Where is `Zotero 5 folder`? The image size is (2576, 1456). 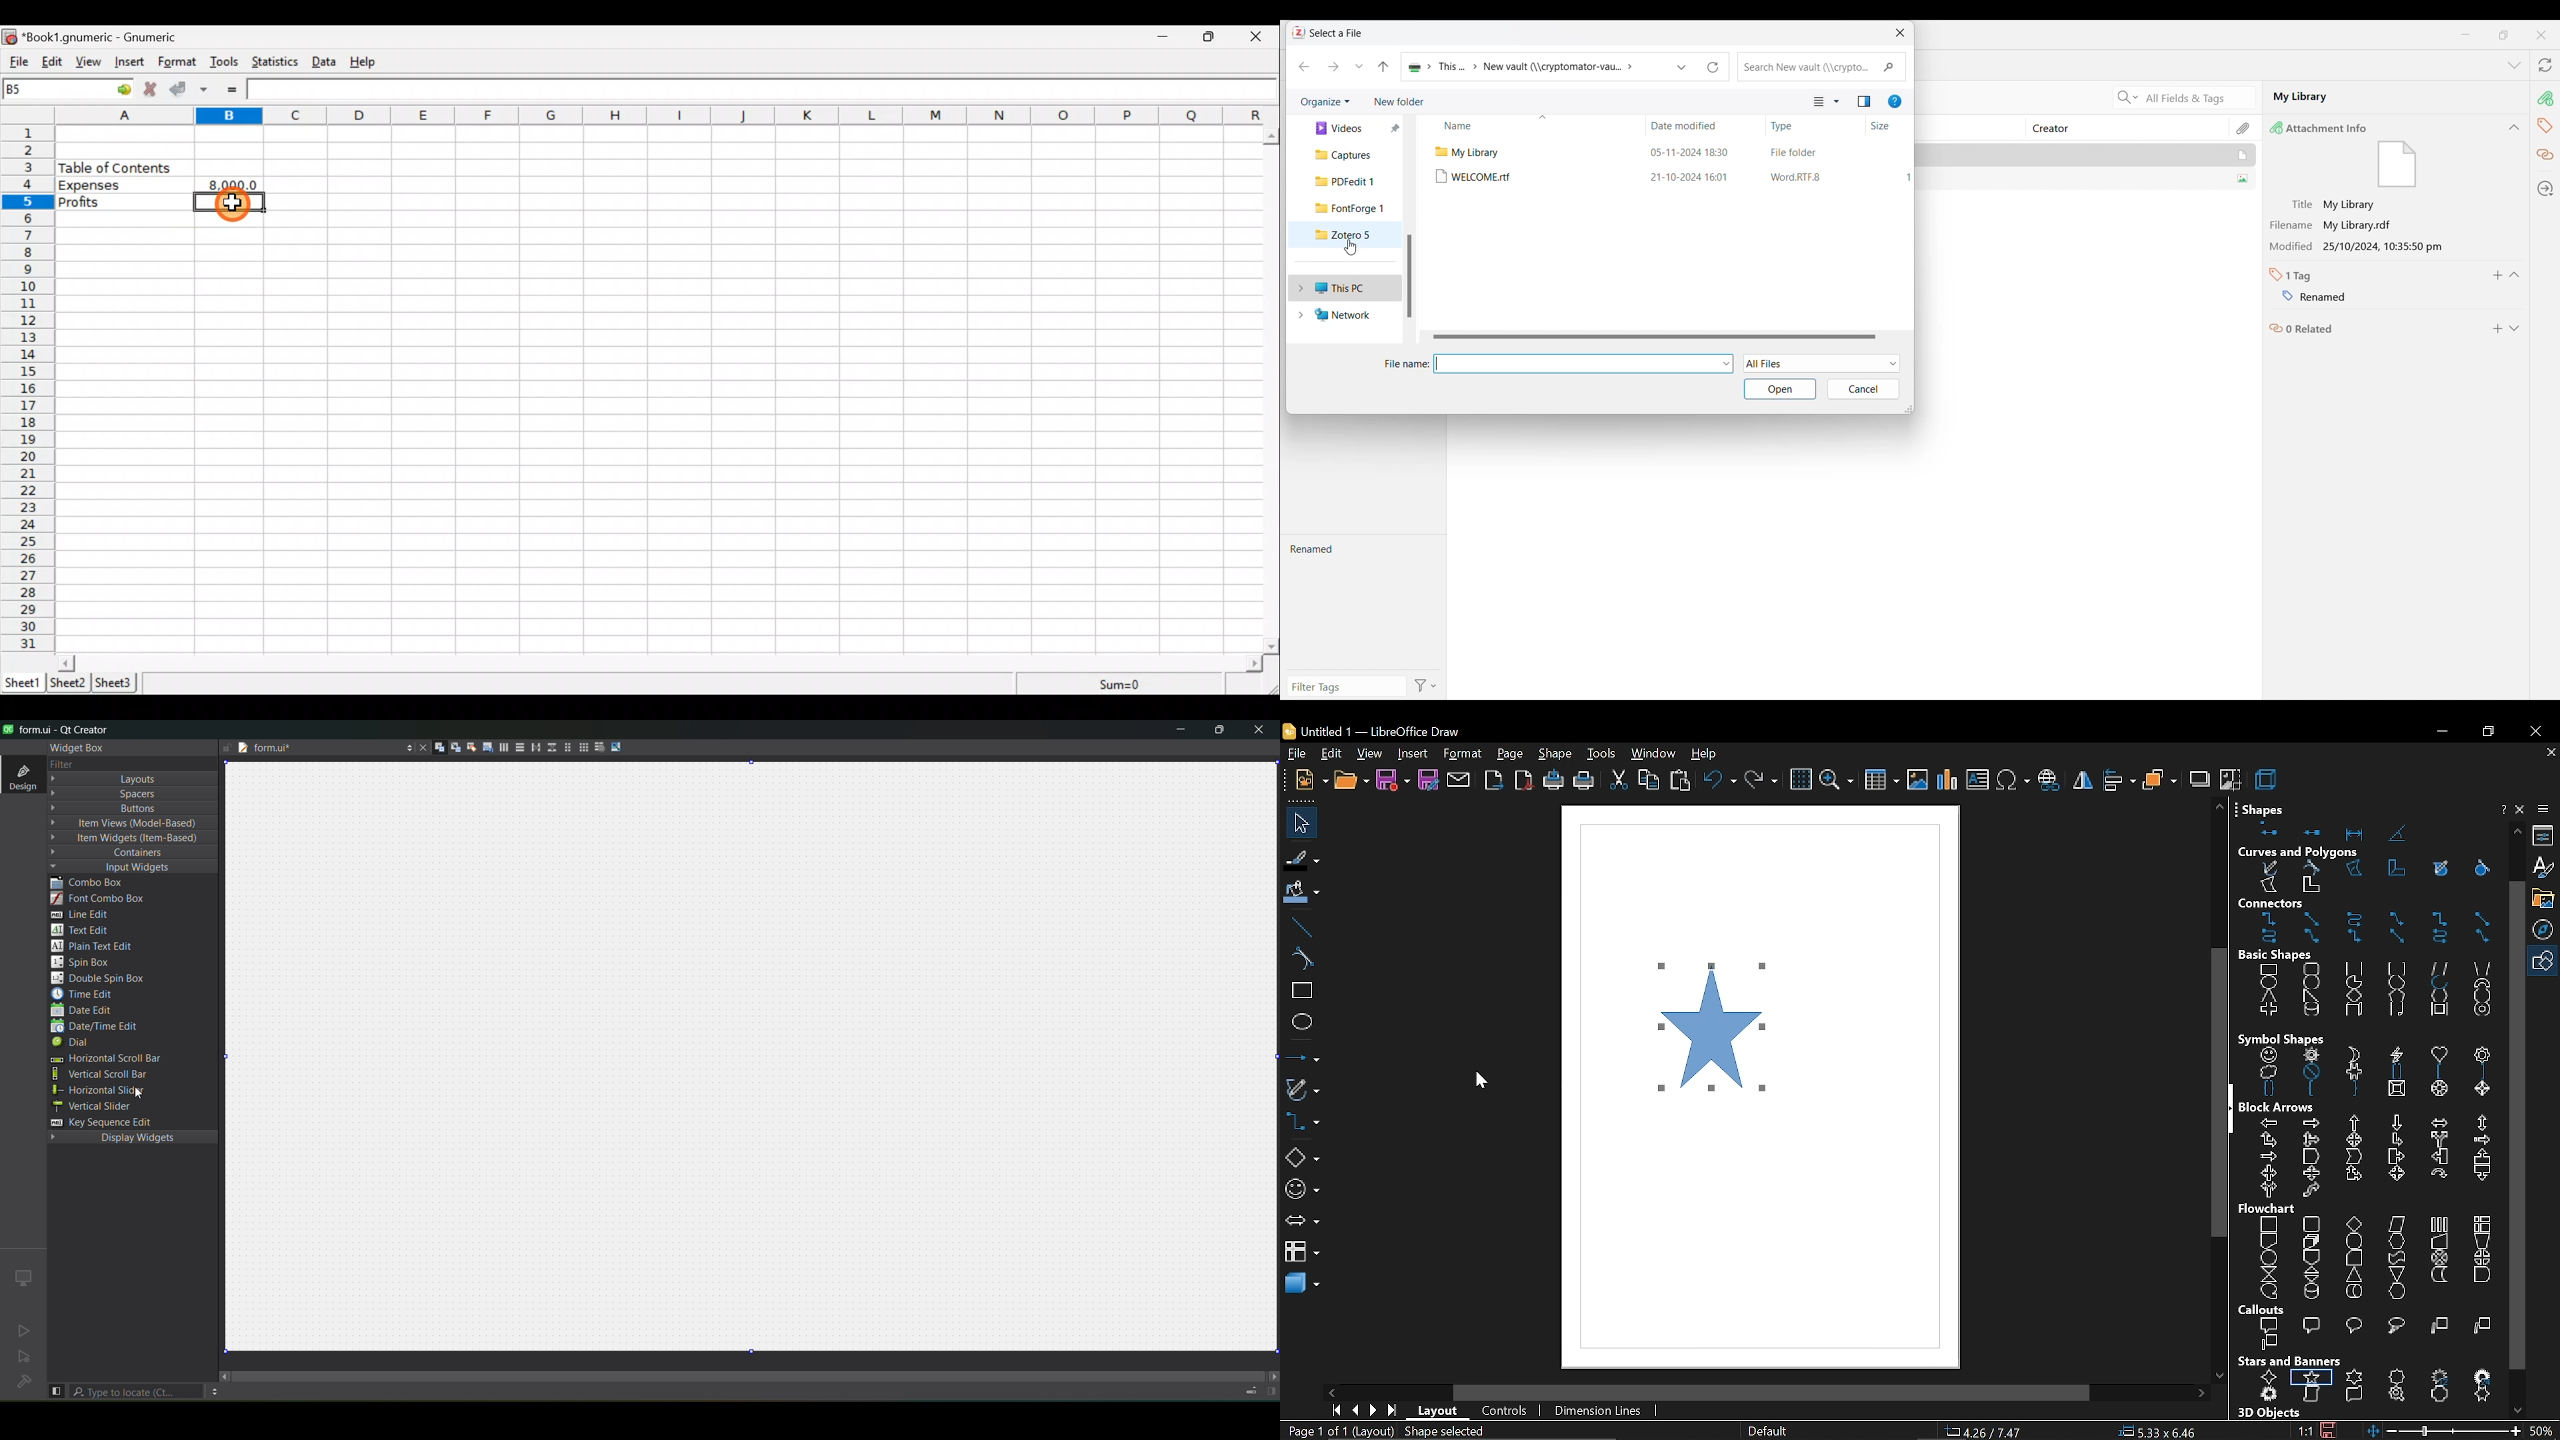
Zotero 5 folder is located at coordinates (1347, 235).